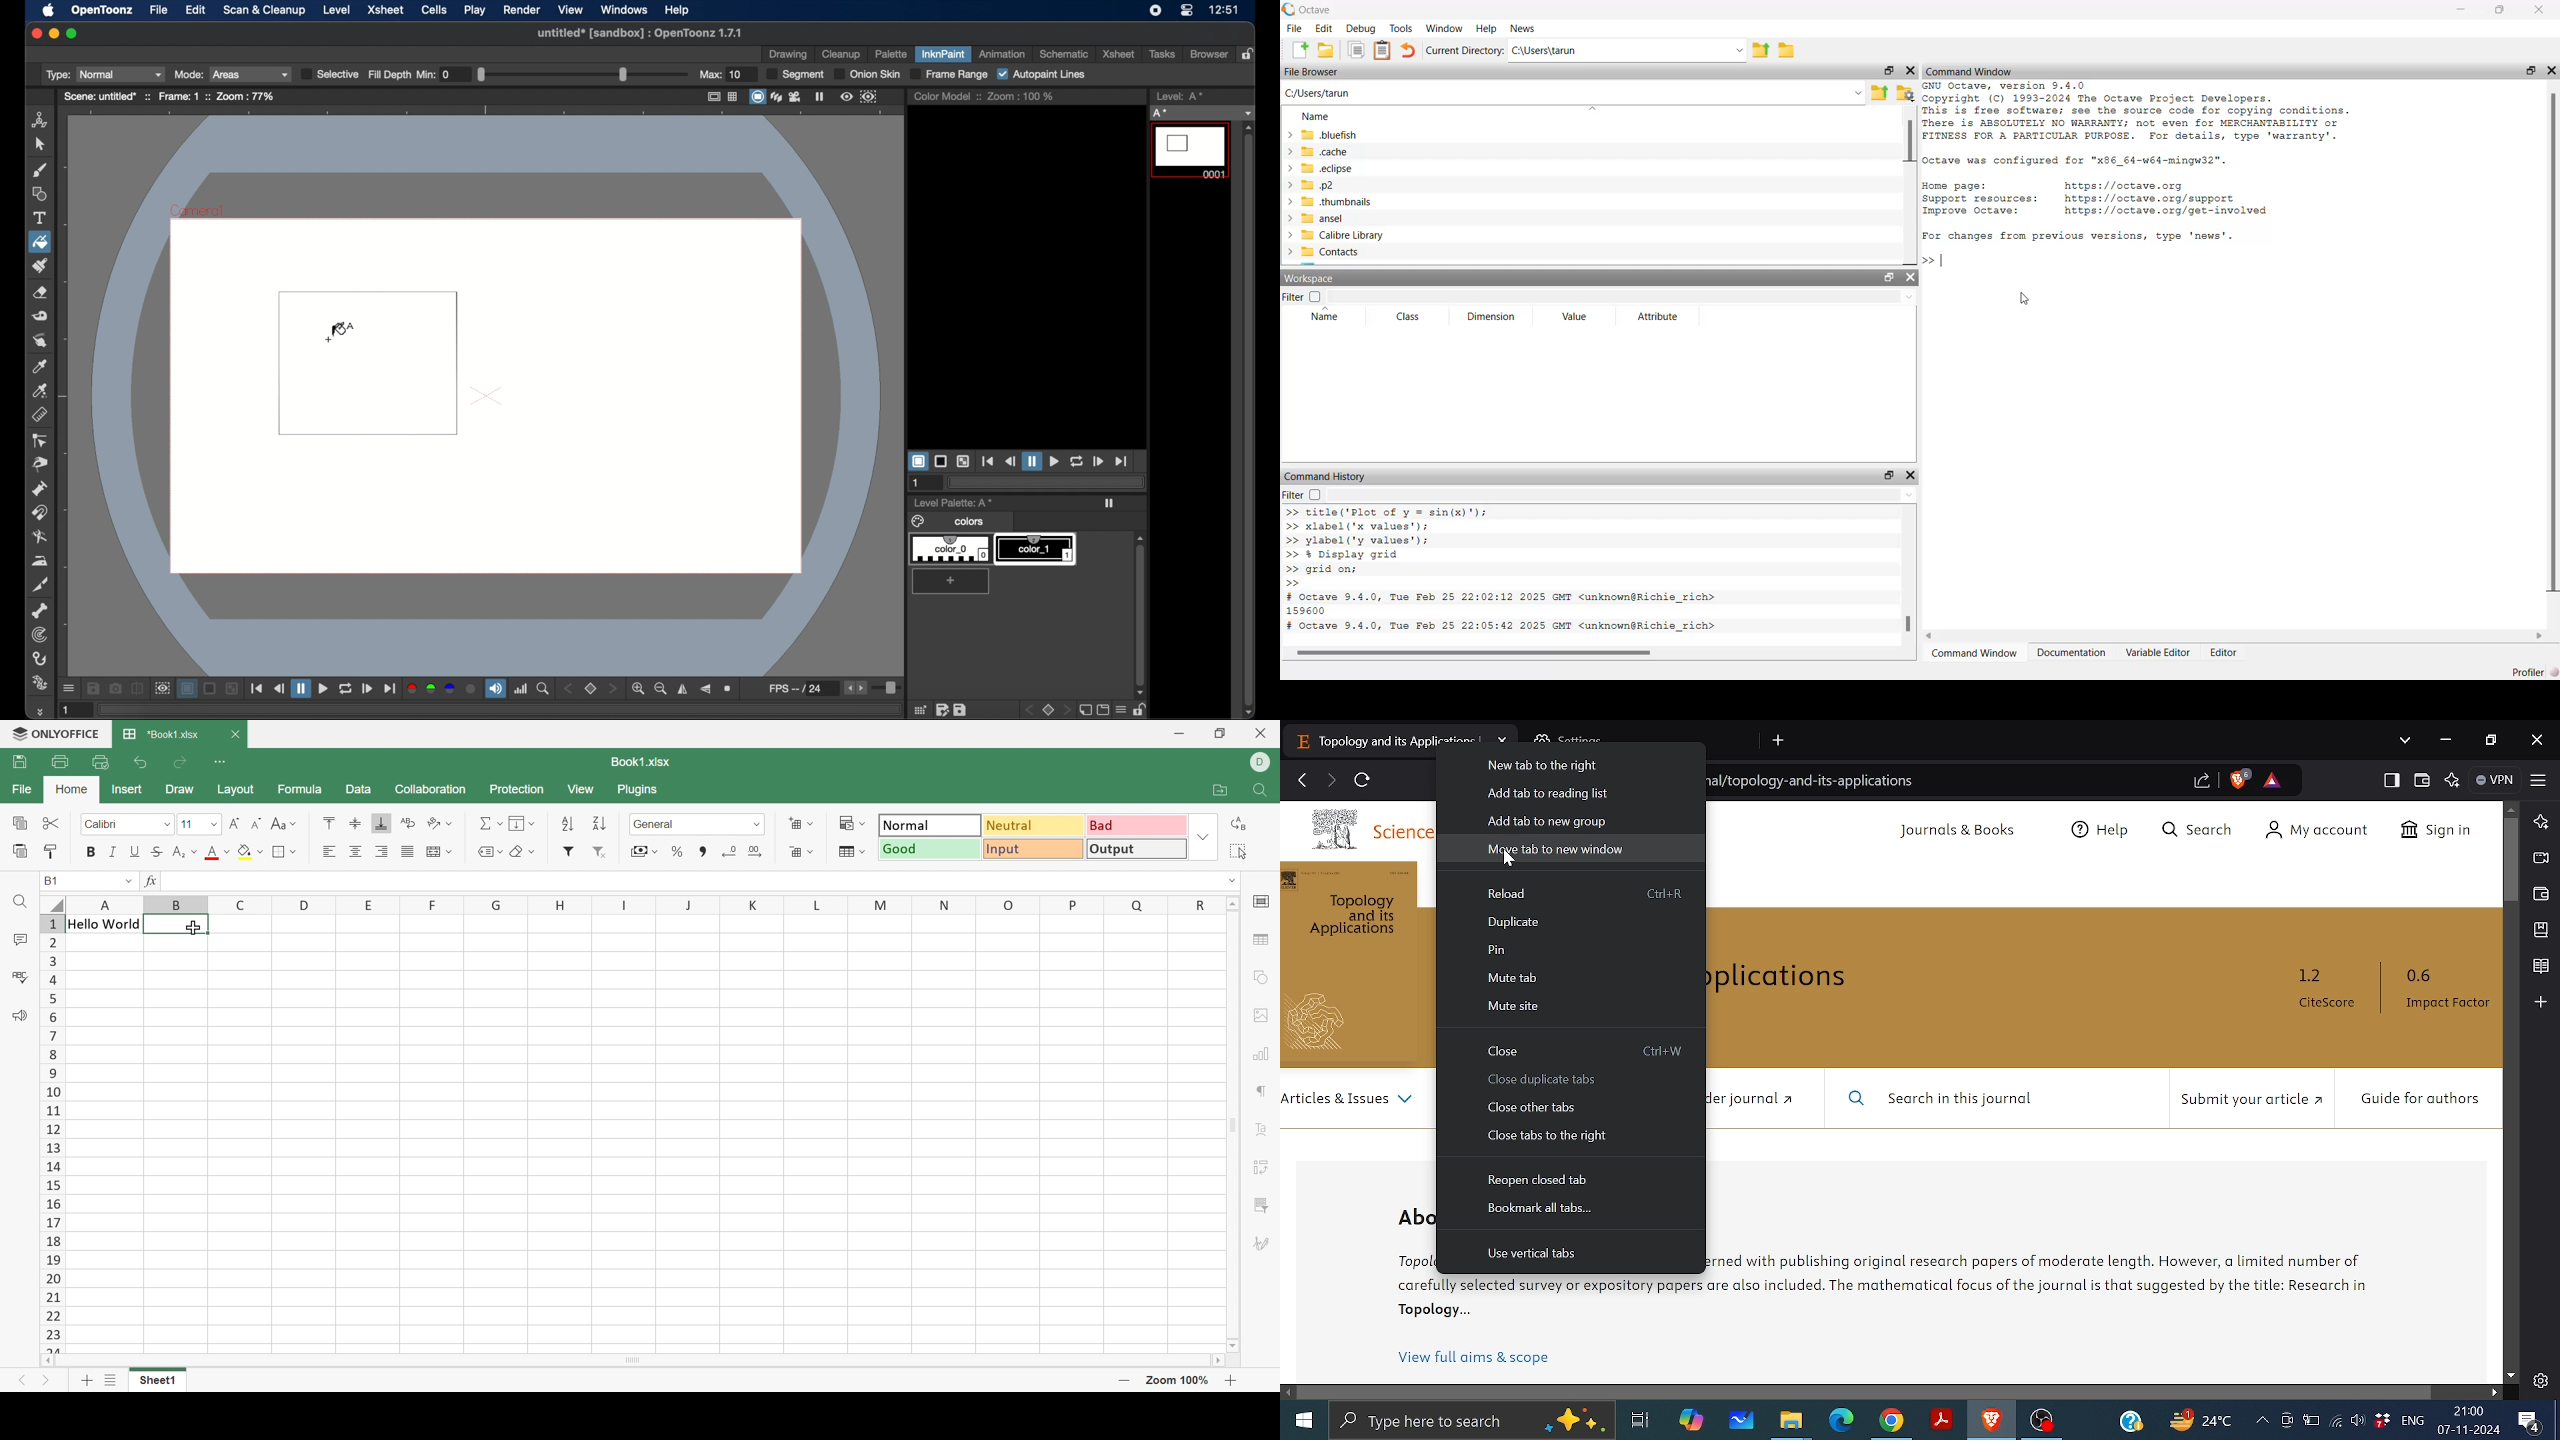  What do you see at coordinates (820, 96) in the screenshot?
I see `freeze` at bounding box center [820, 96].